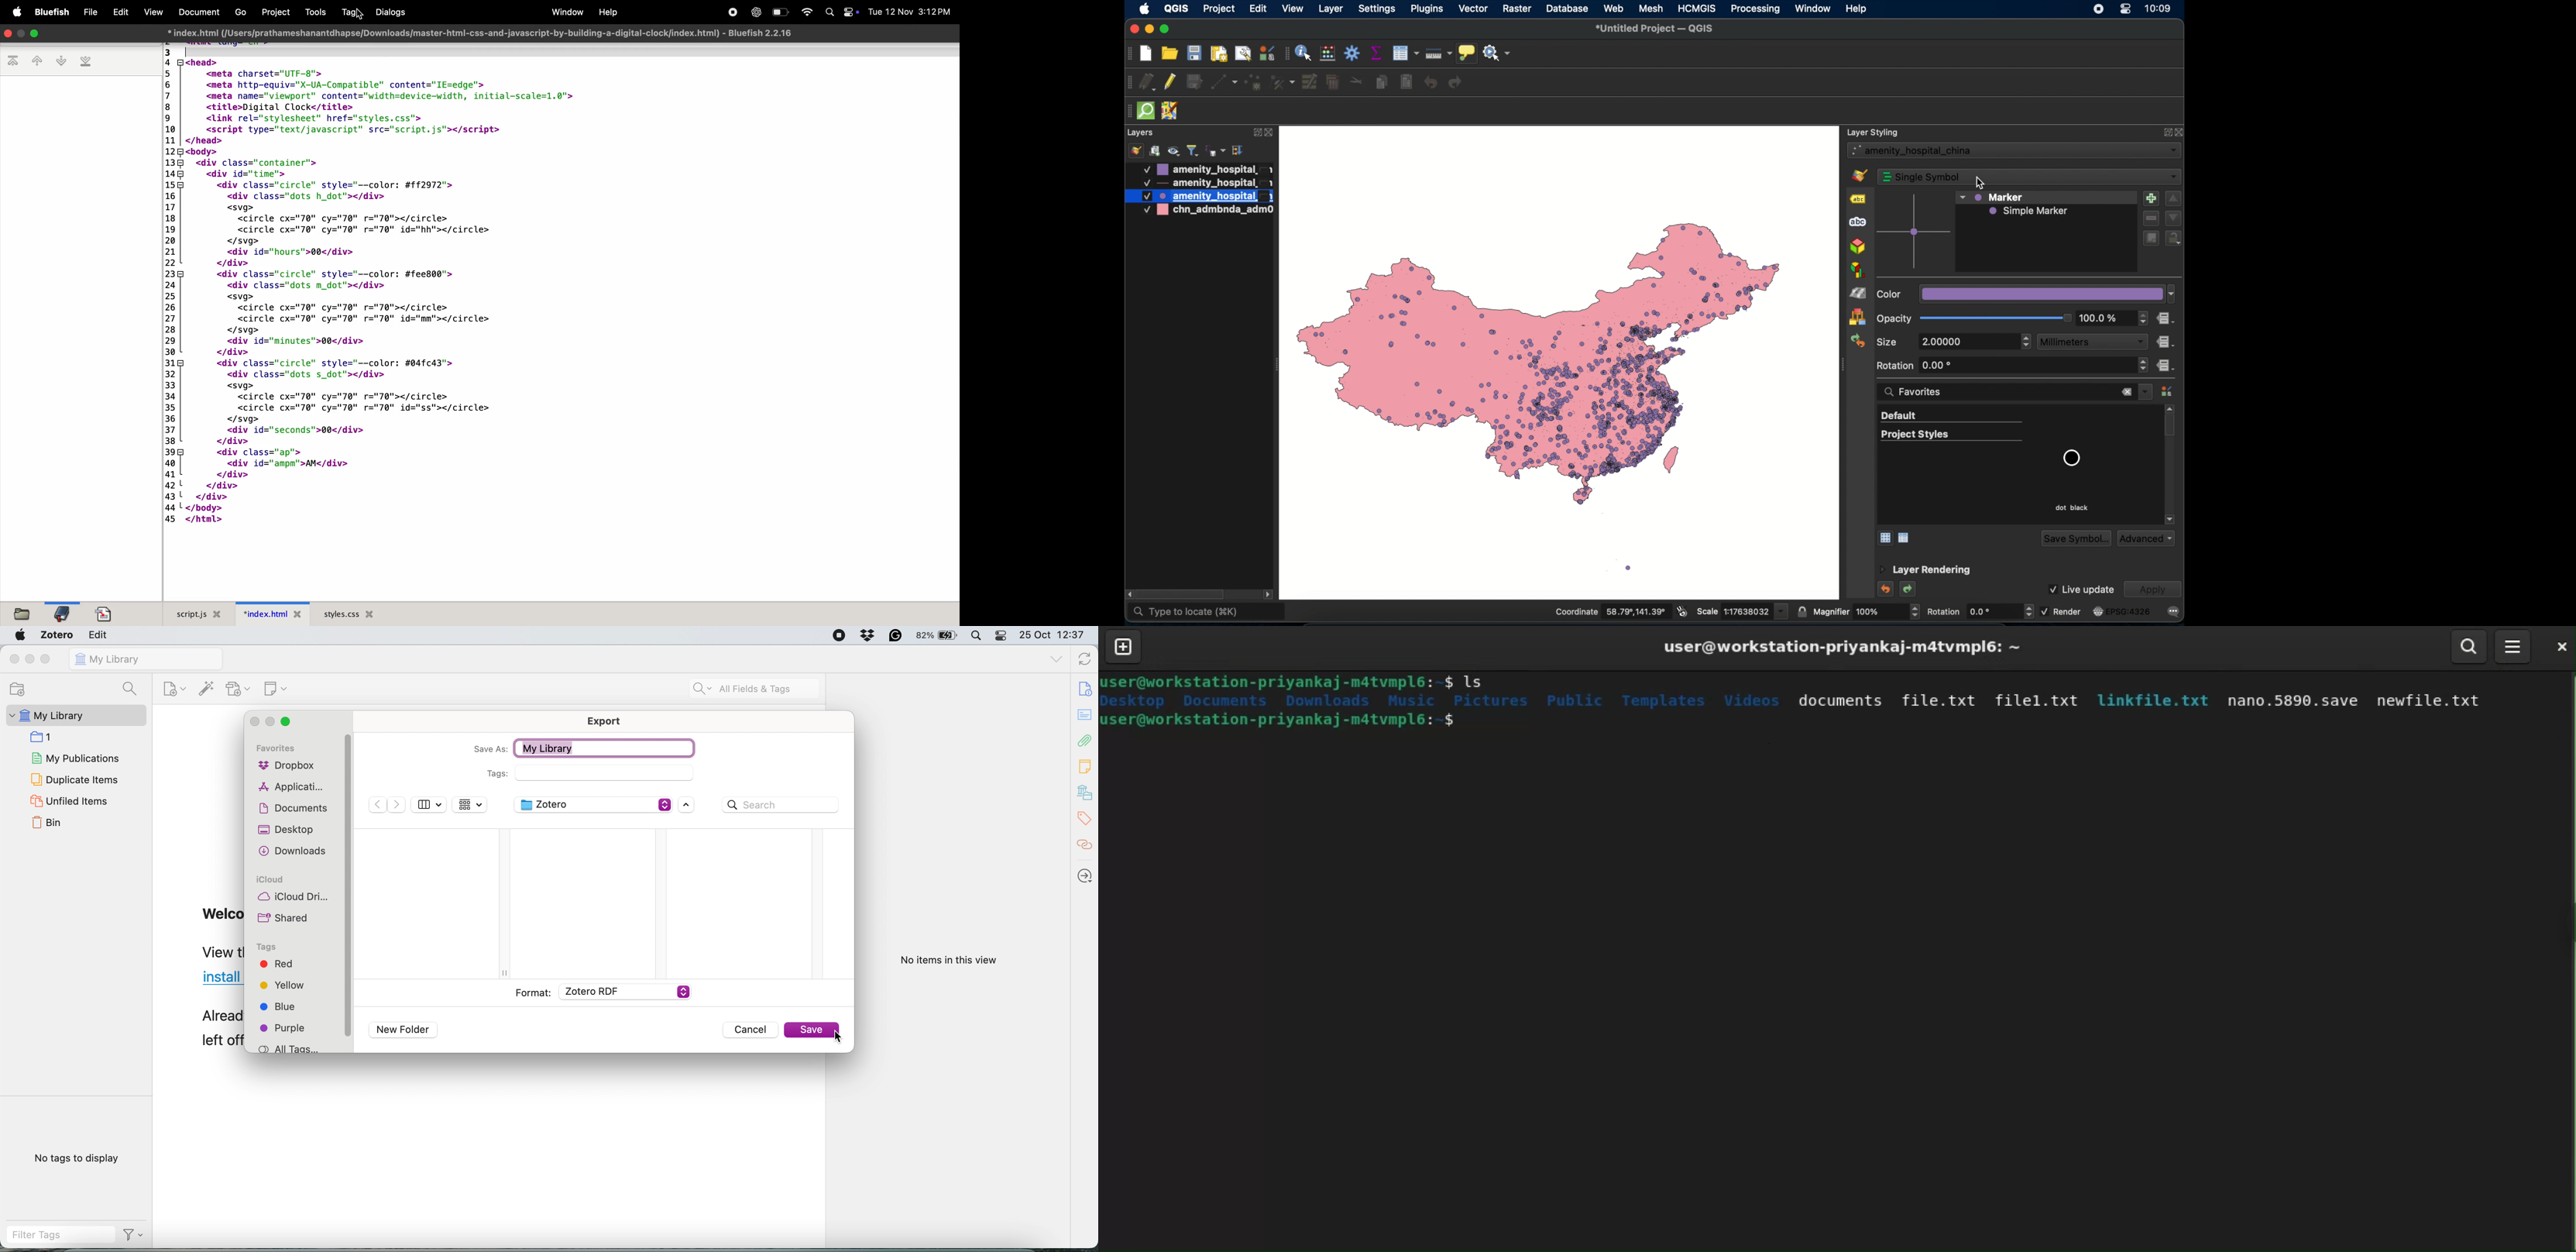 The image size is (2576, 1260). I want to click on layer input, so click(2014, 151).